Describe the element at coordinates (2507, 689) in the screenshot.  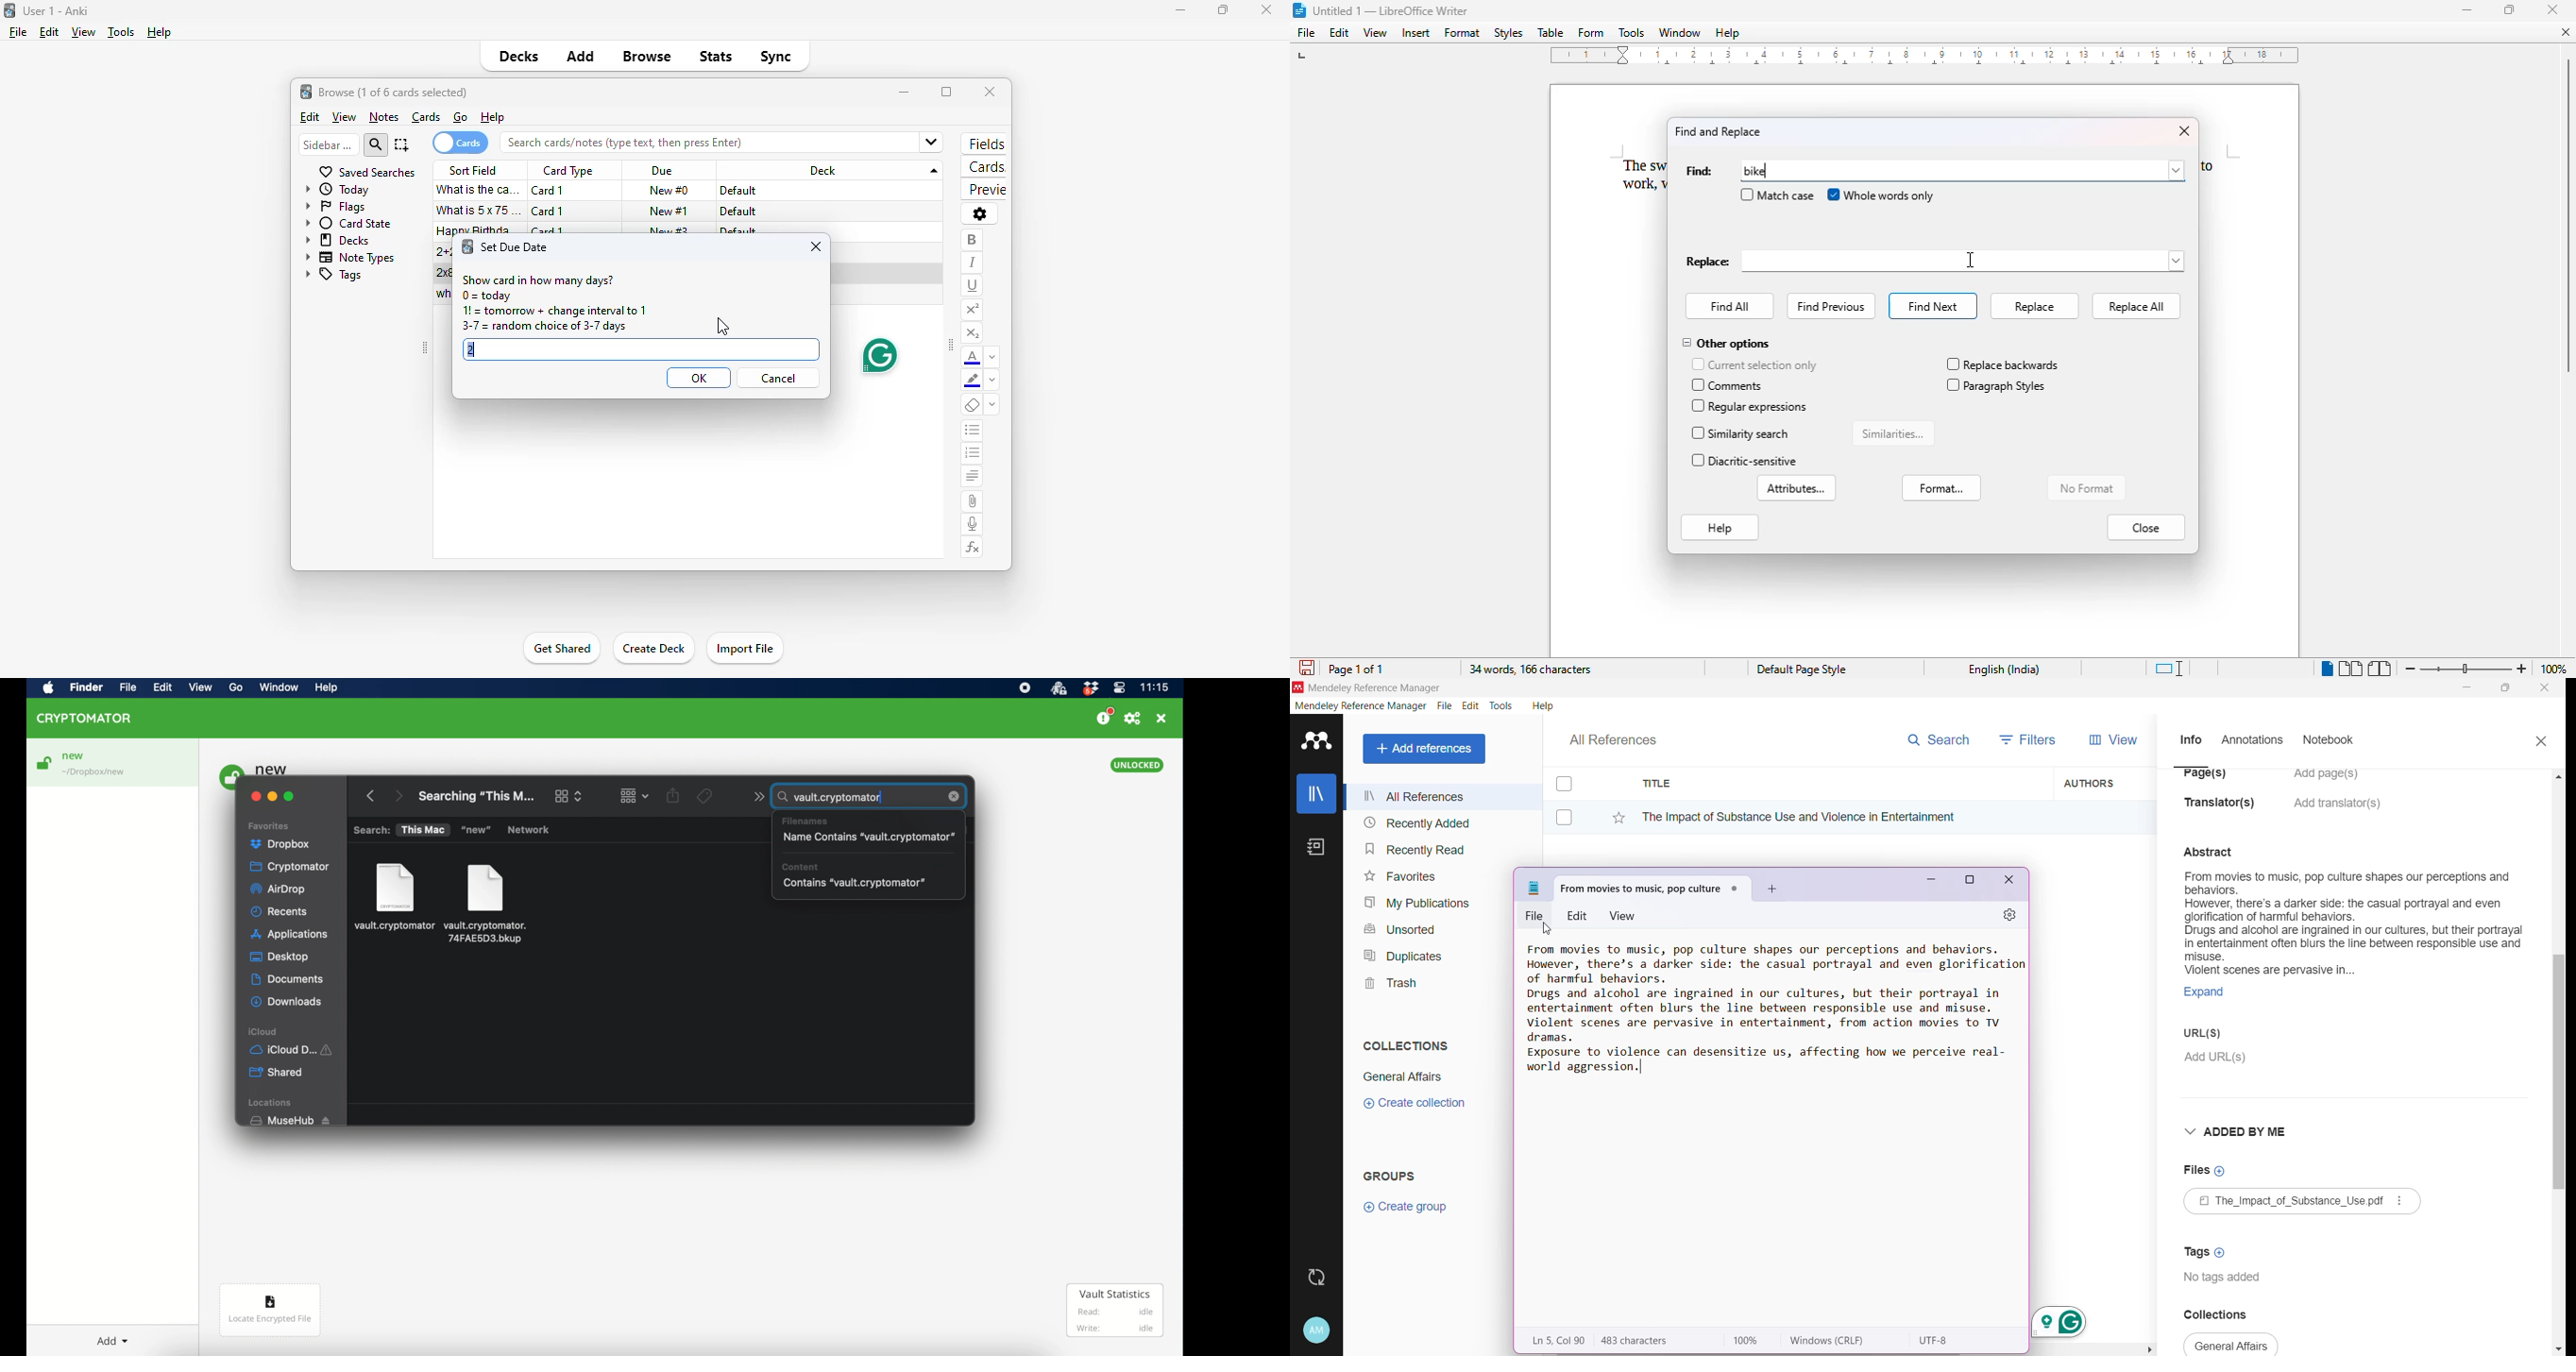
I see `Restore Down` at that location.